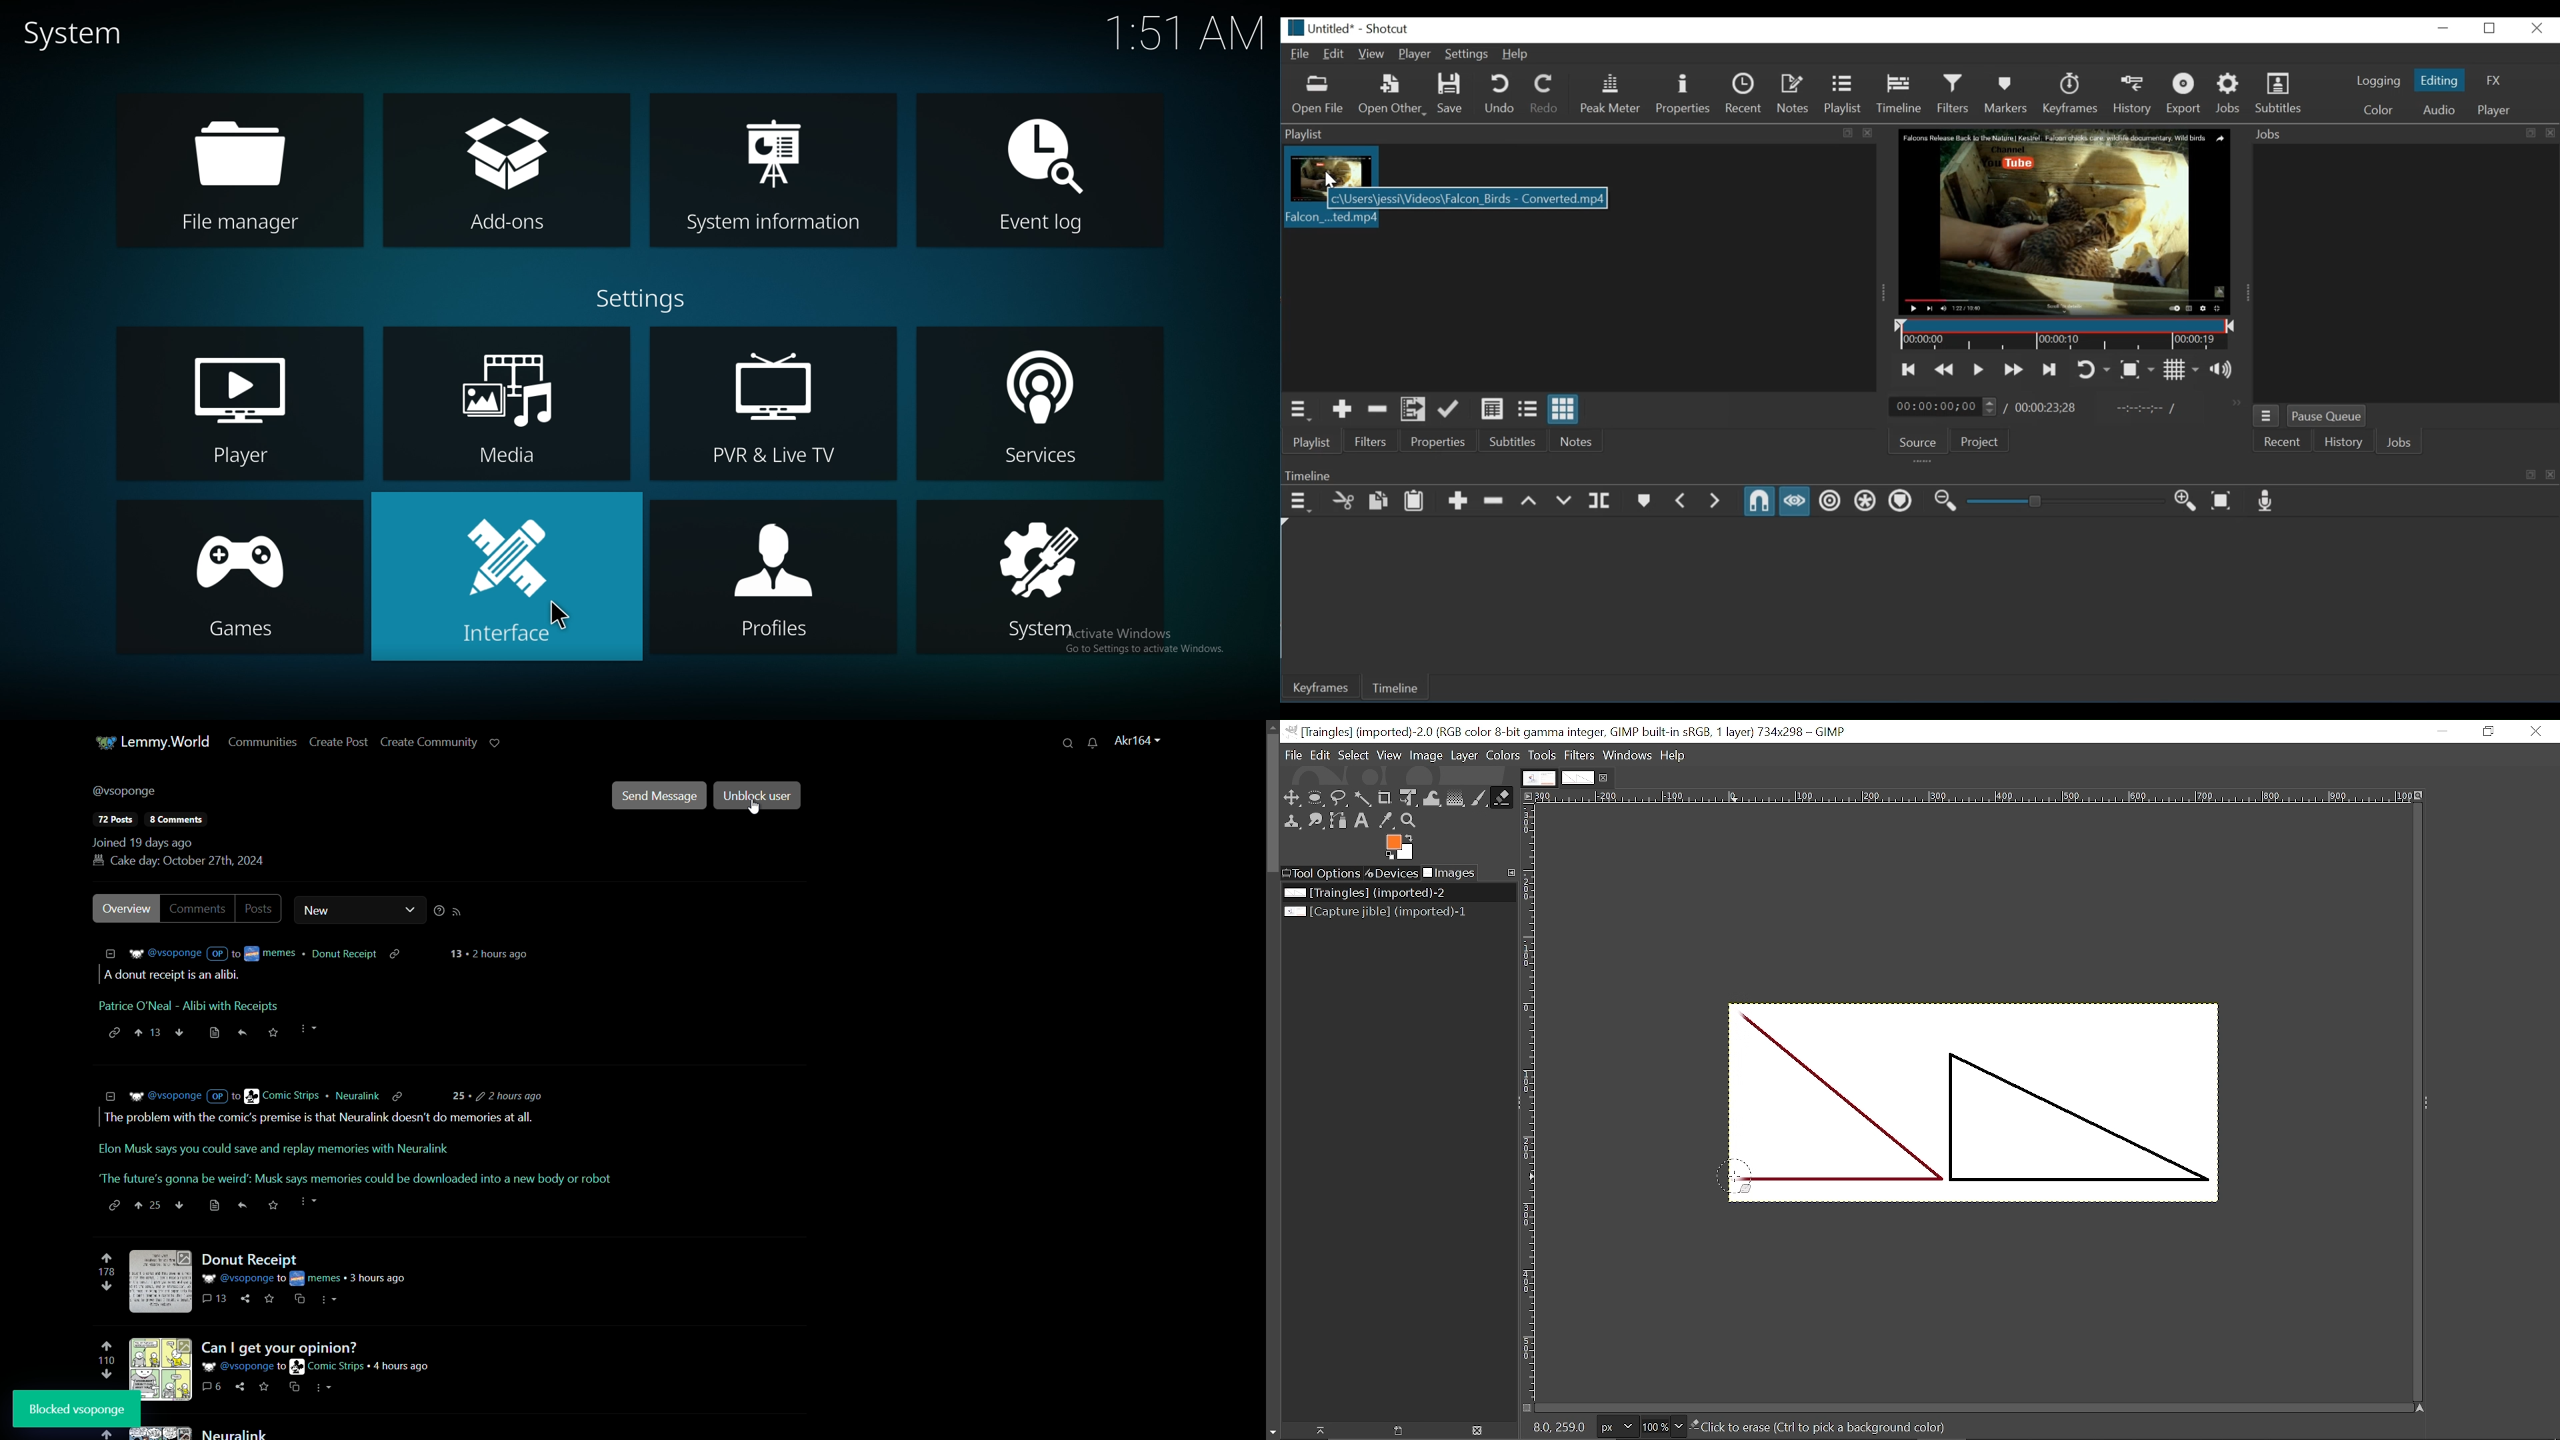 This screenshot has width=2576, height=1456. I want to click on View, so click(1388, 755).